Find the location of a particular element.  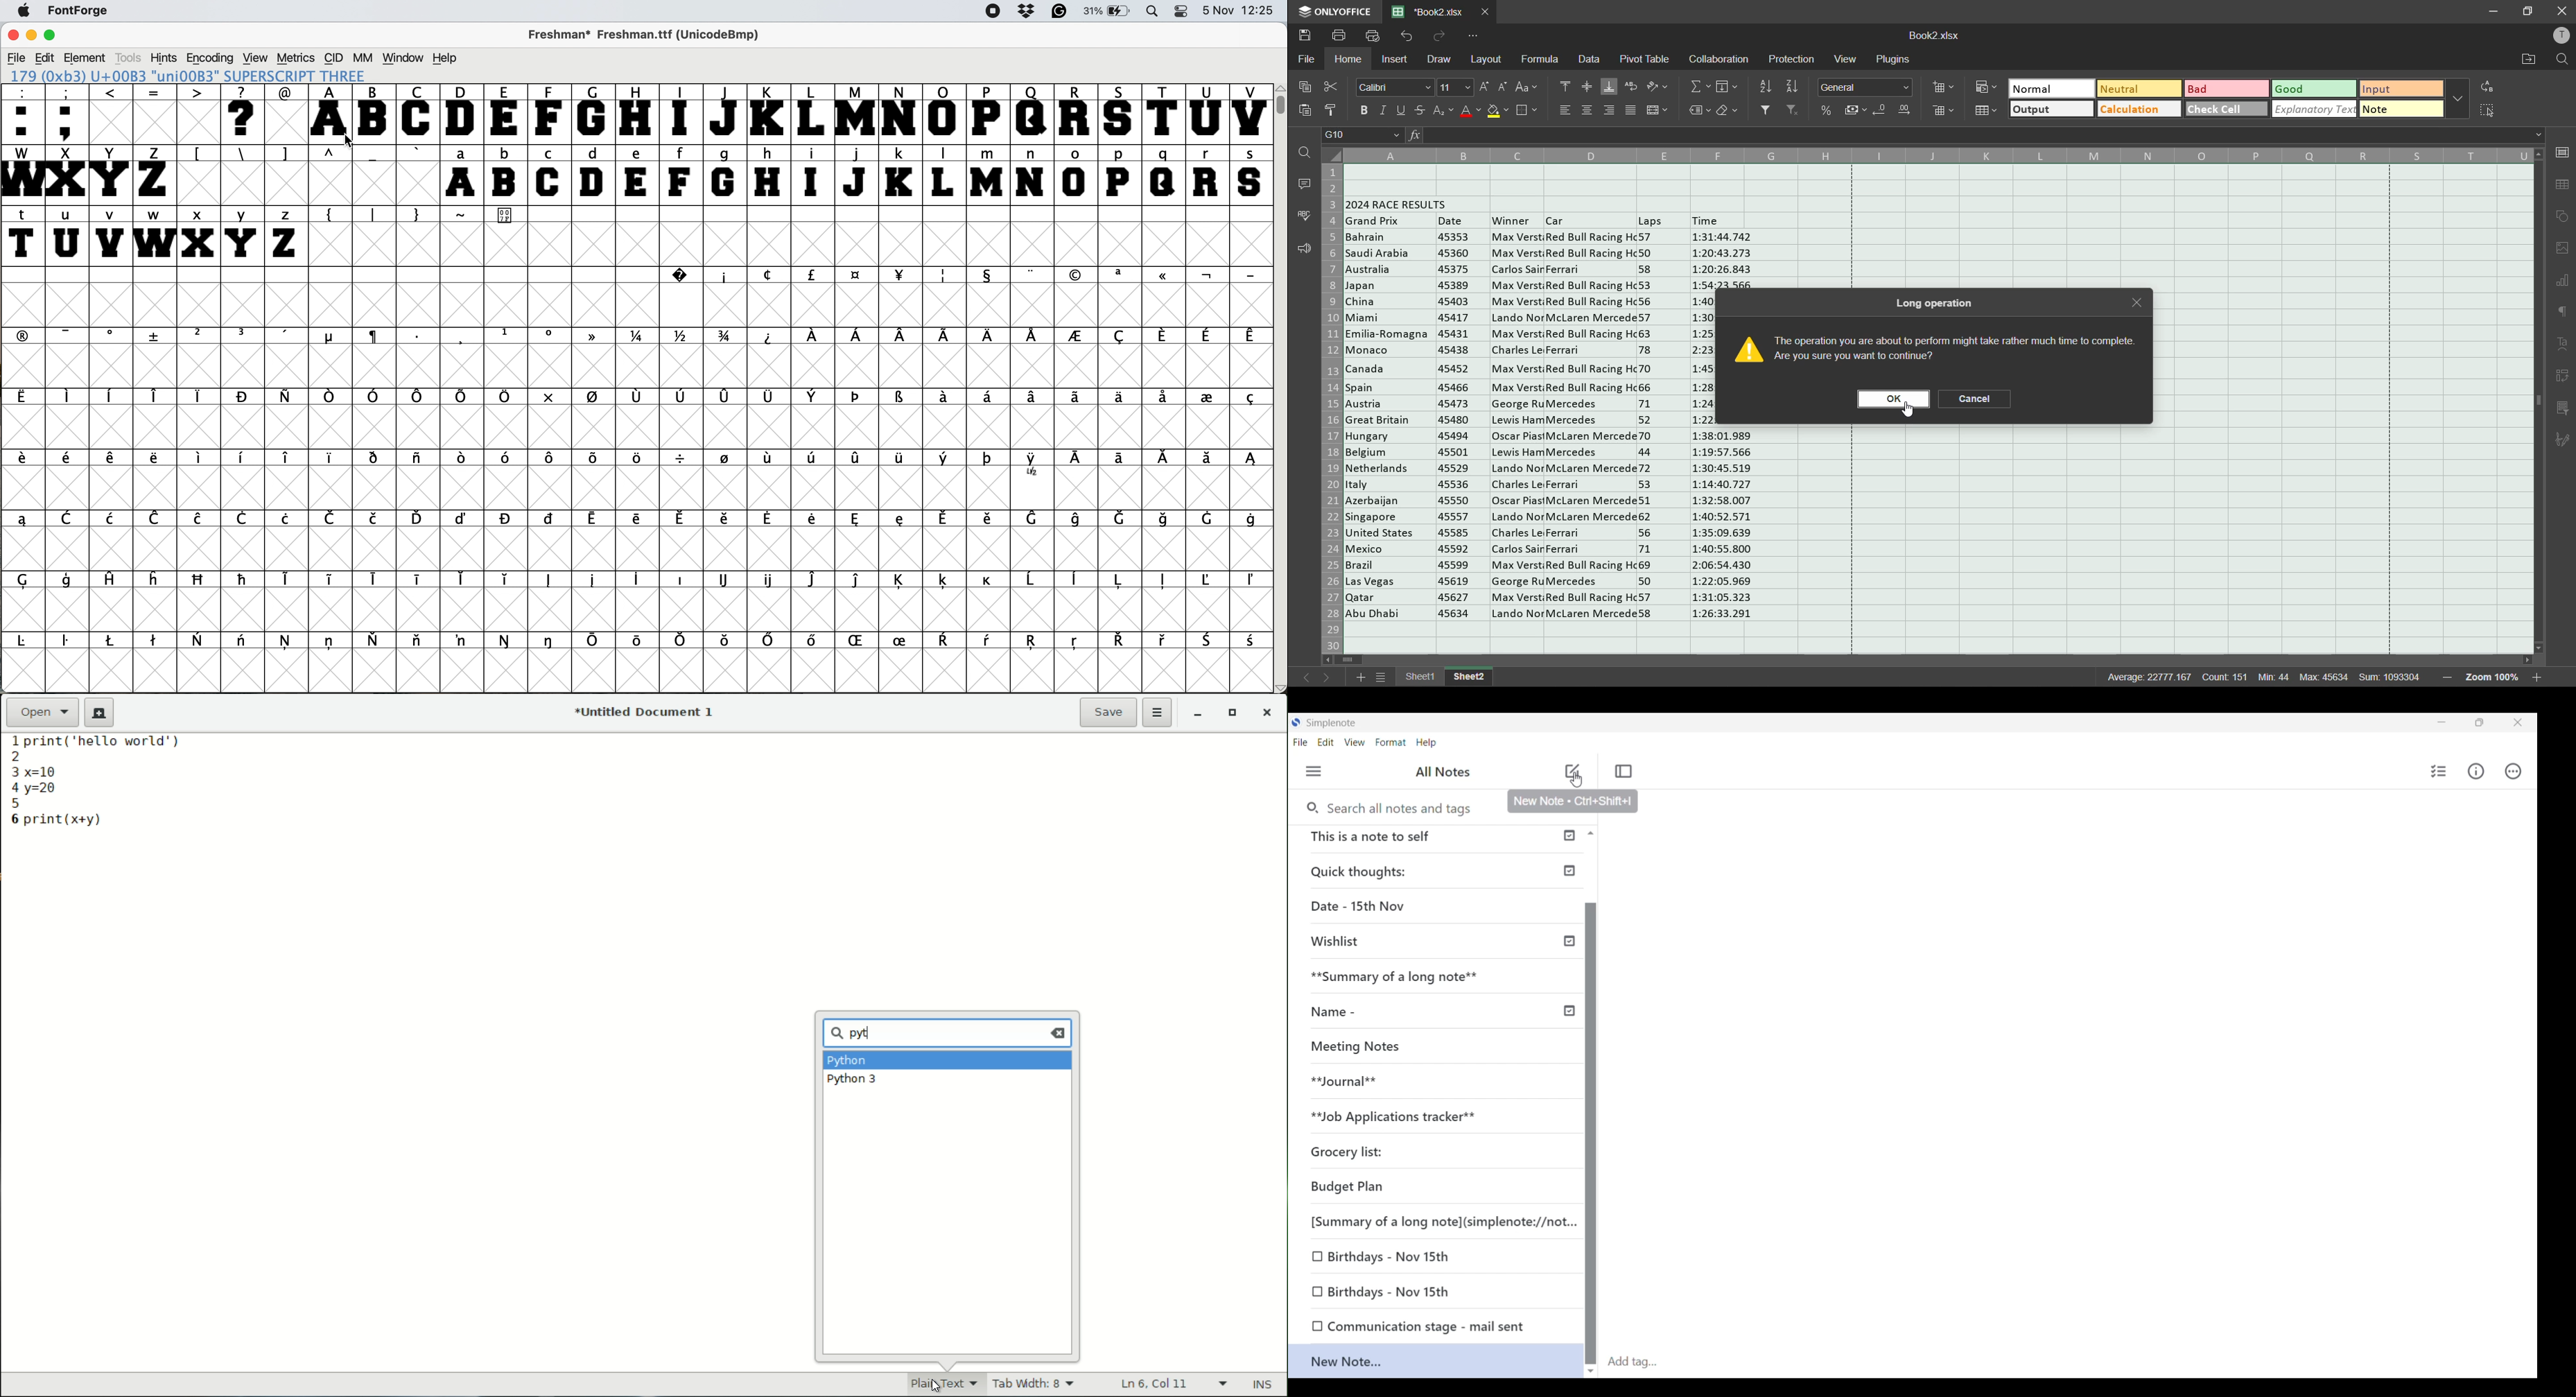

View menu is located at coordinates (1355, 742).